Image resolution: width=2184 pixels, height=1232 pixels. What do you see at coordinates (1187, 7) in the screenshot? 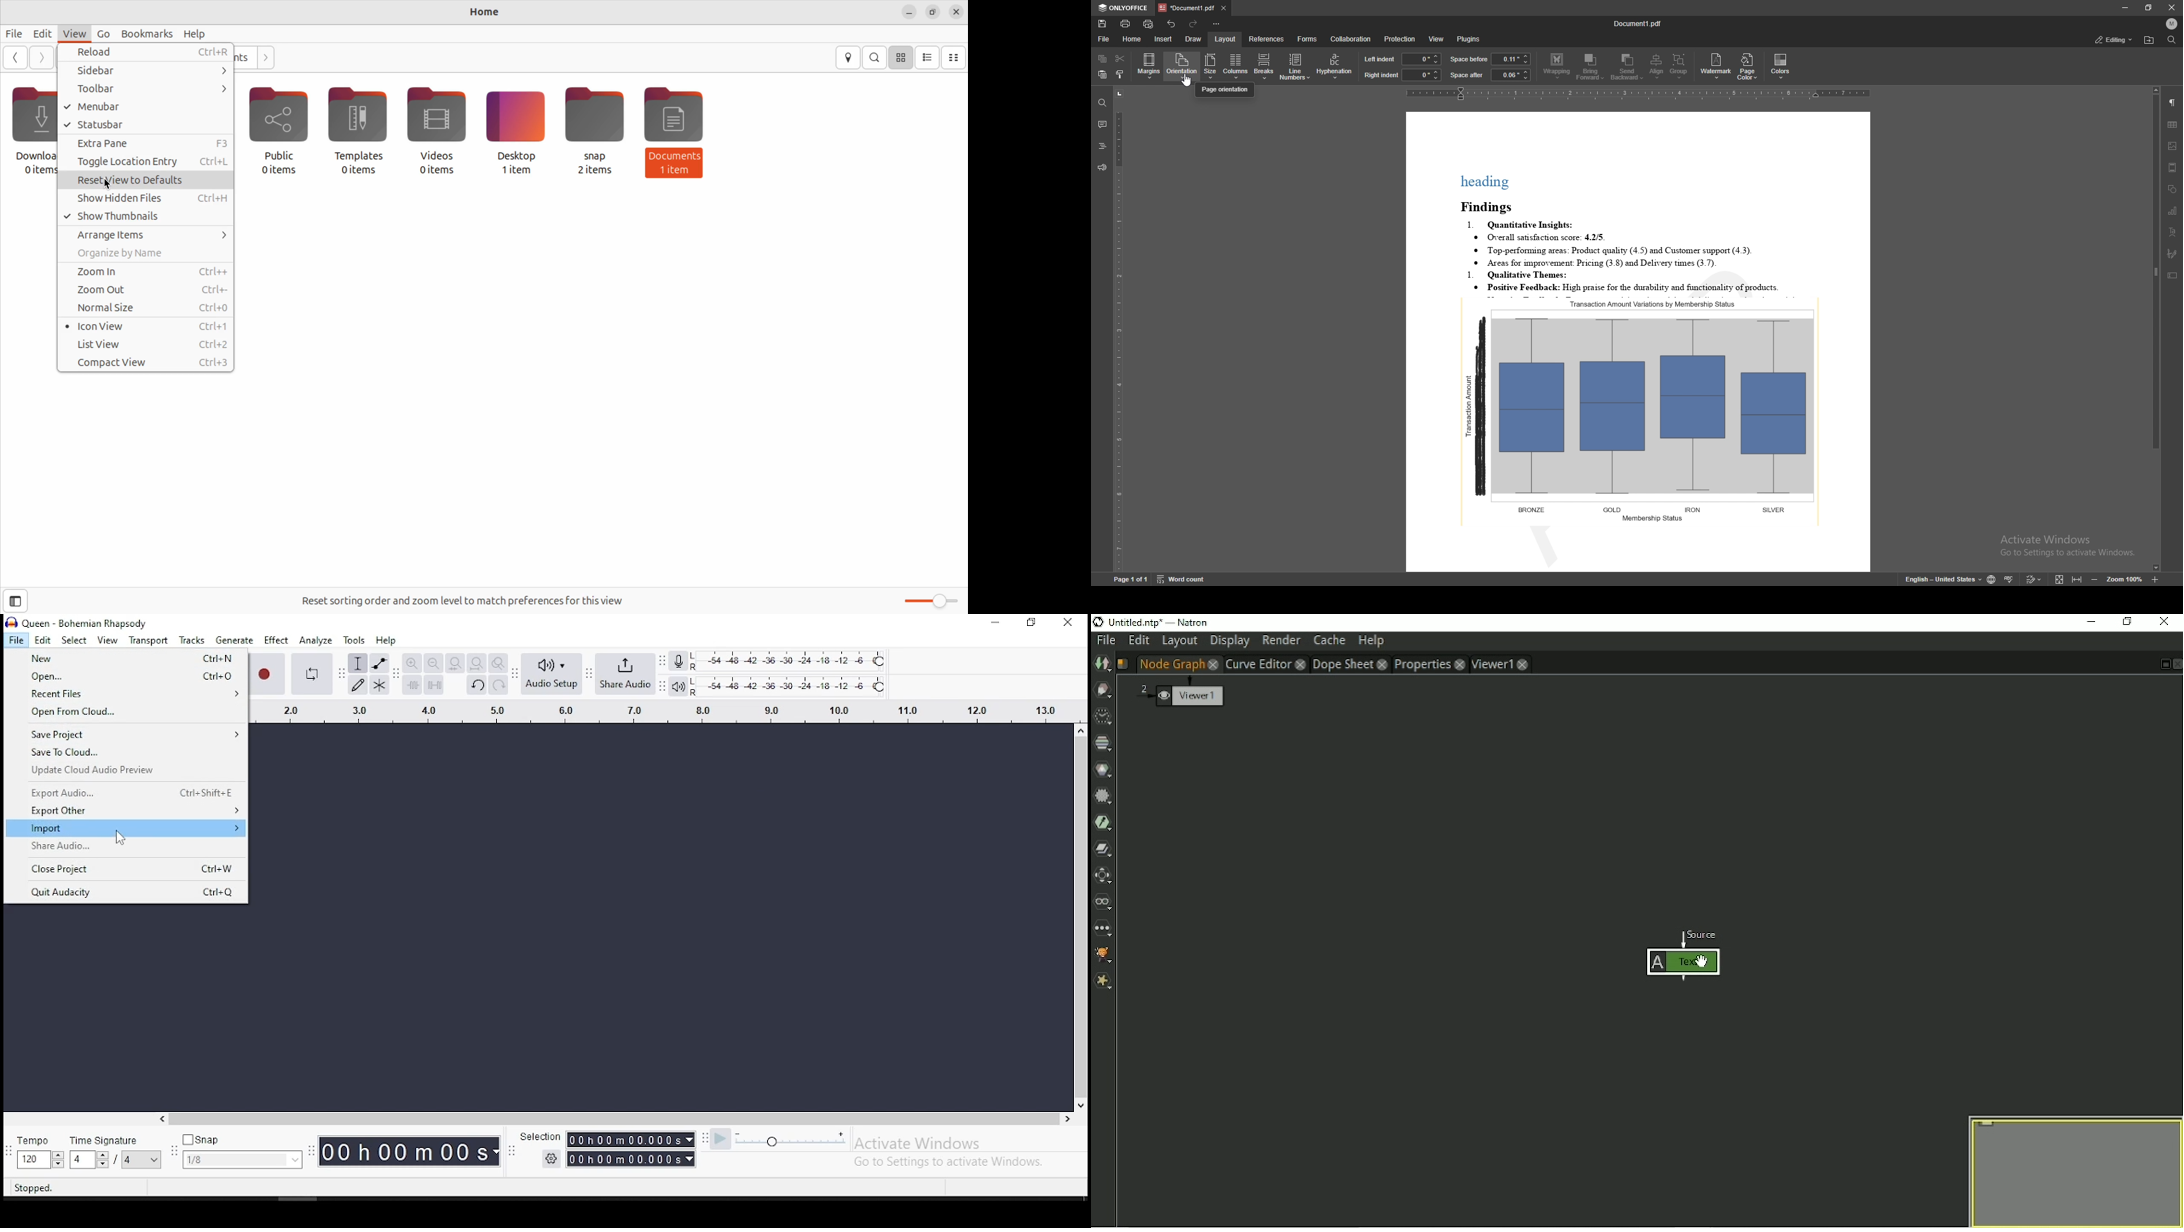
I see `tab` at bounding box center [1187, 7].